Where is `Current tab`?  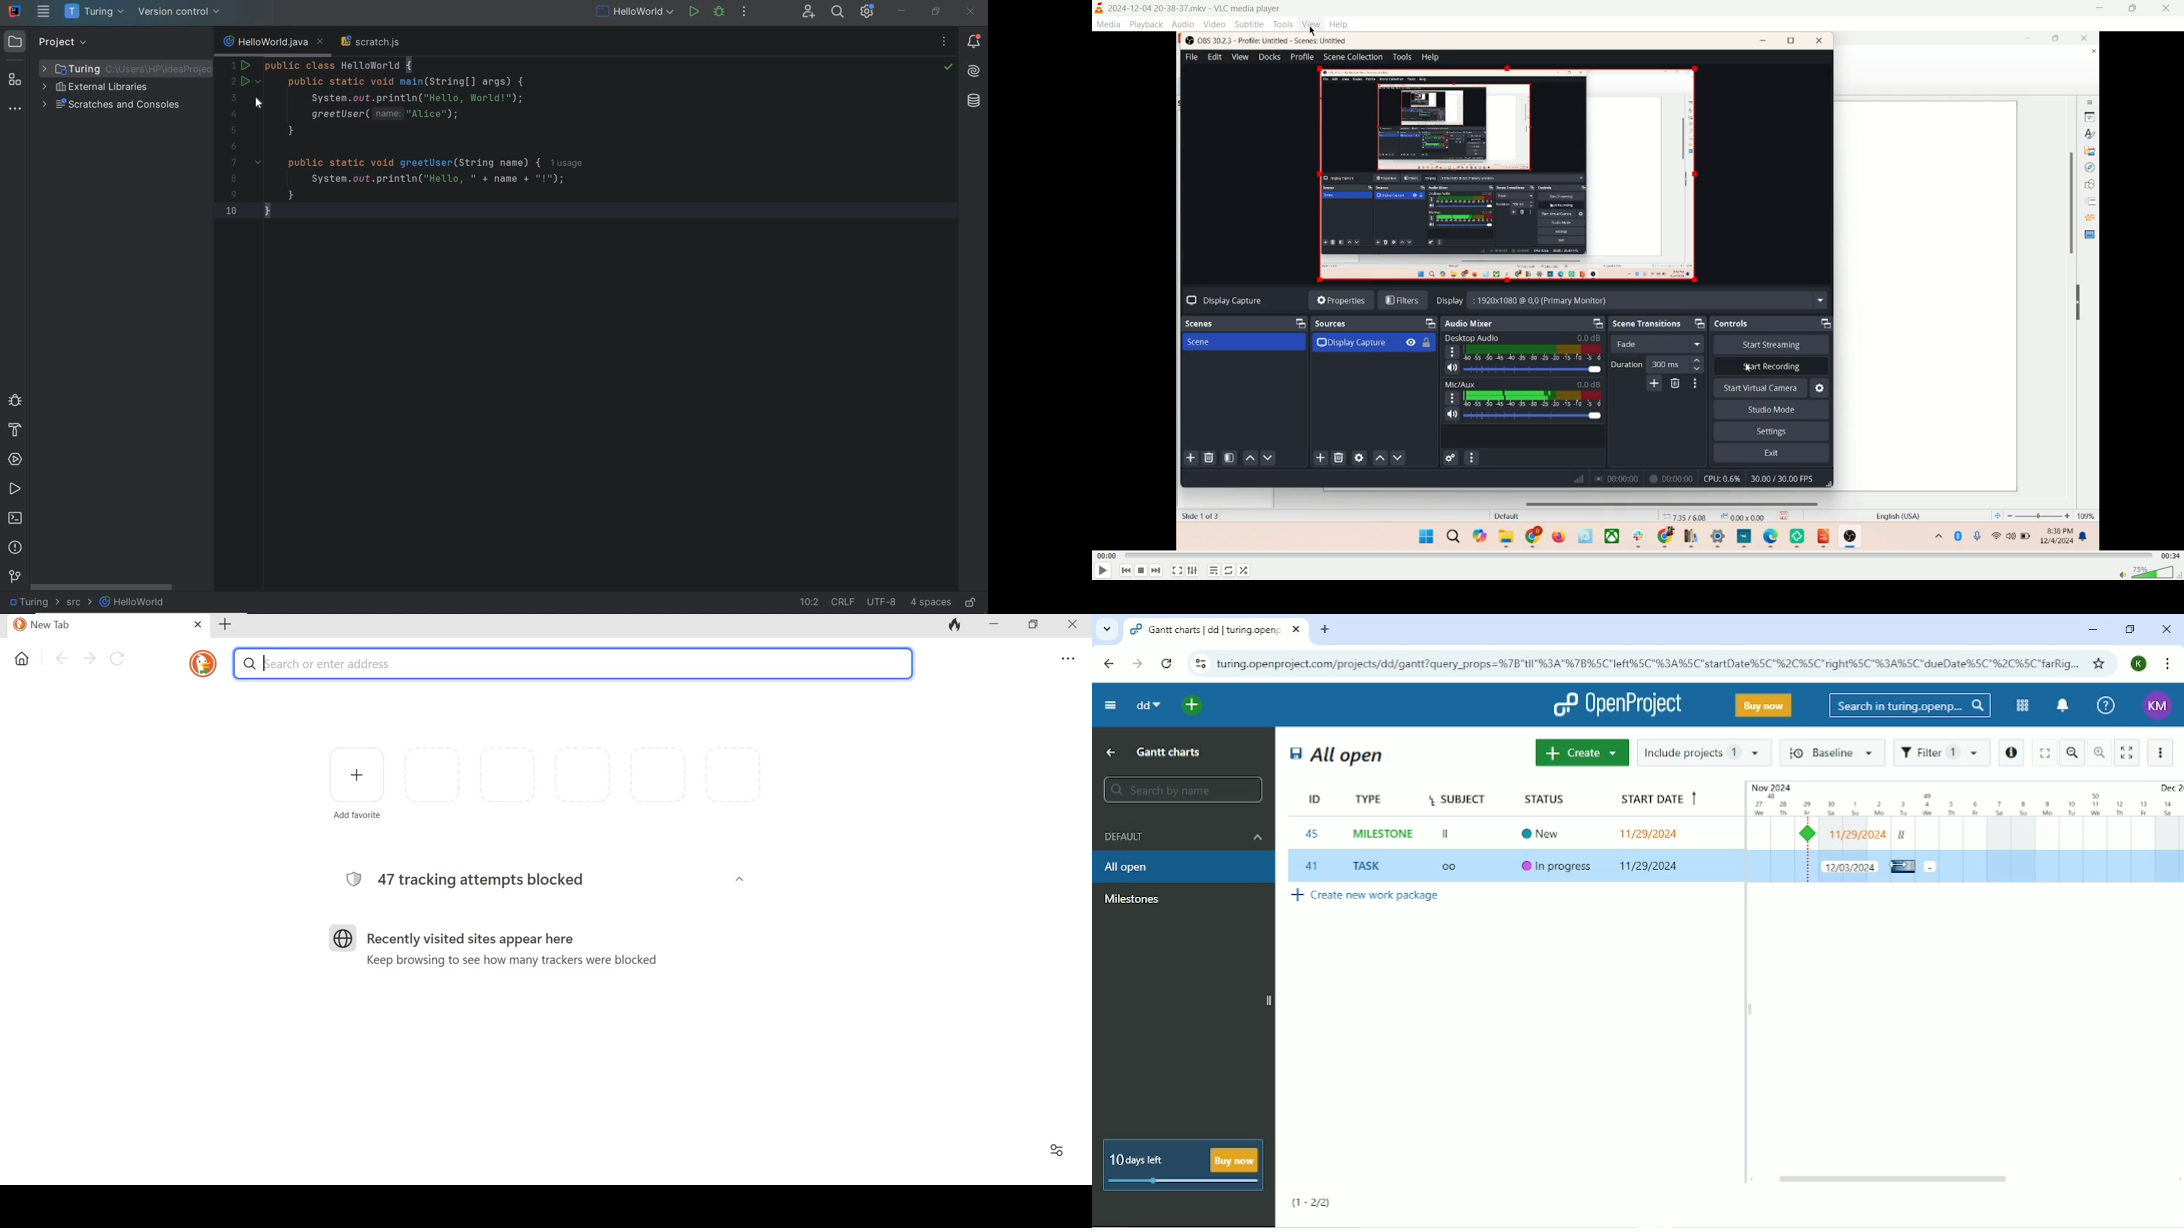
Current tab is located at coordinates (1216, 630).